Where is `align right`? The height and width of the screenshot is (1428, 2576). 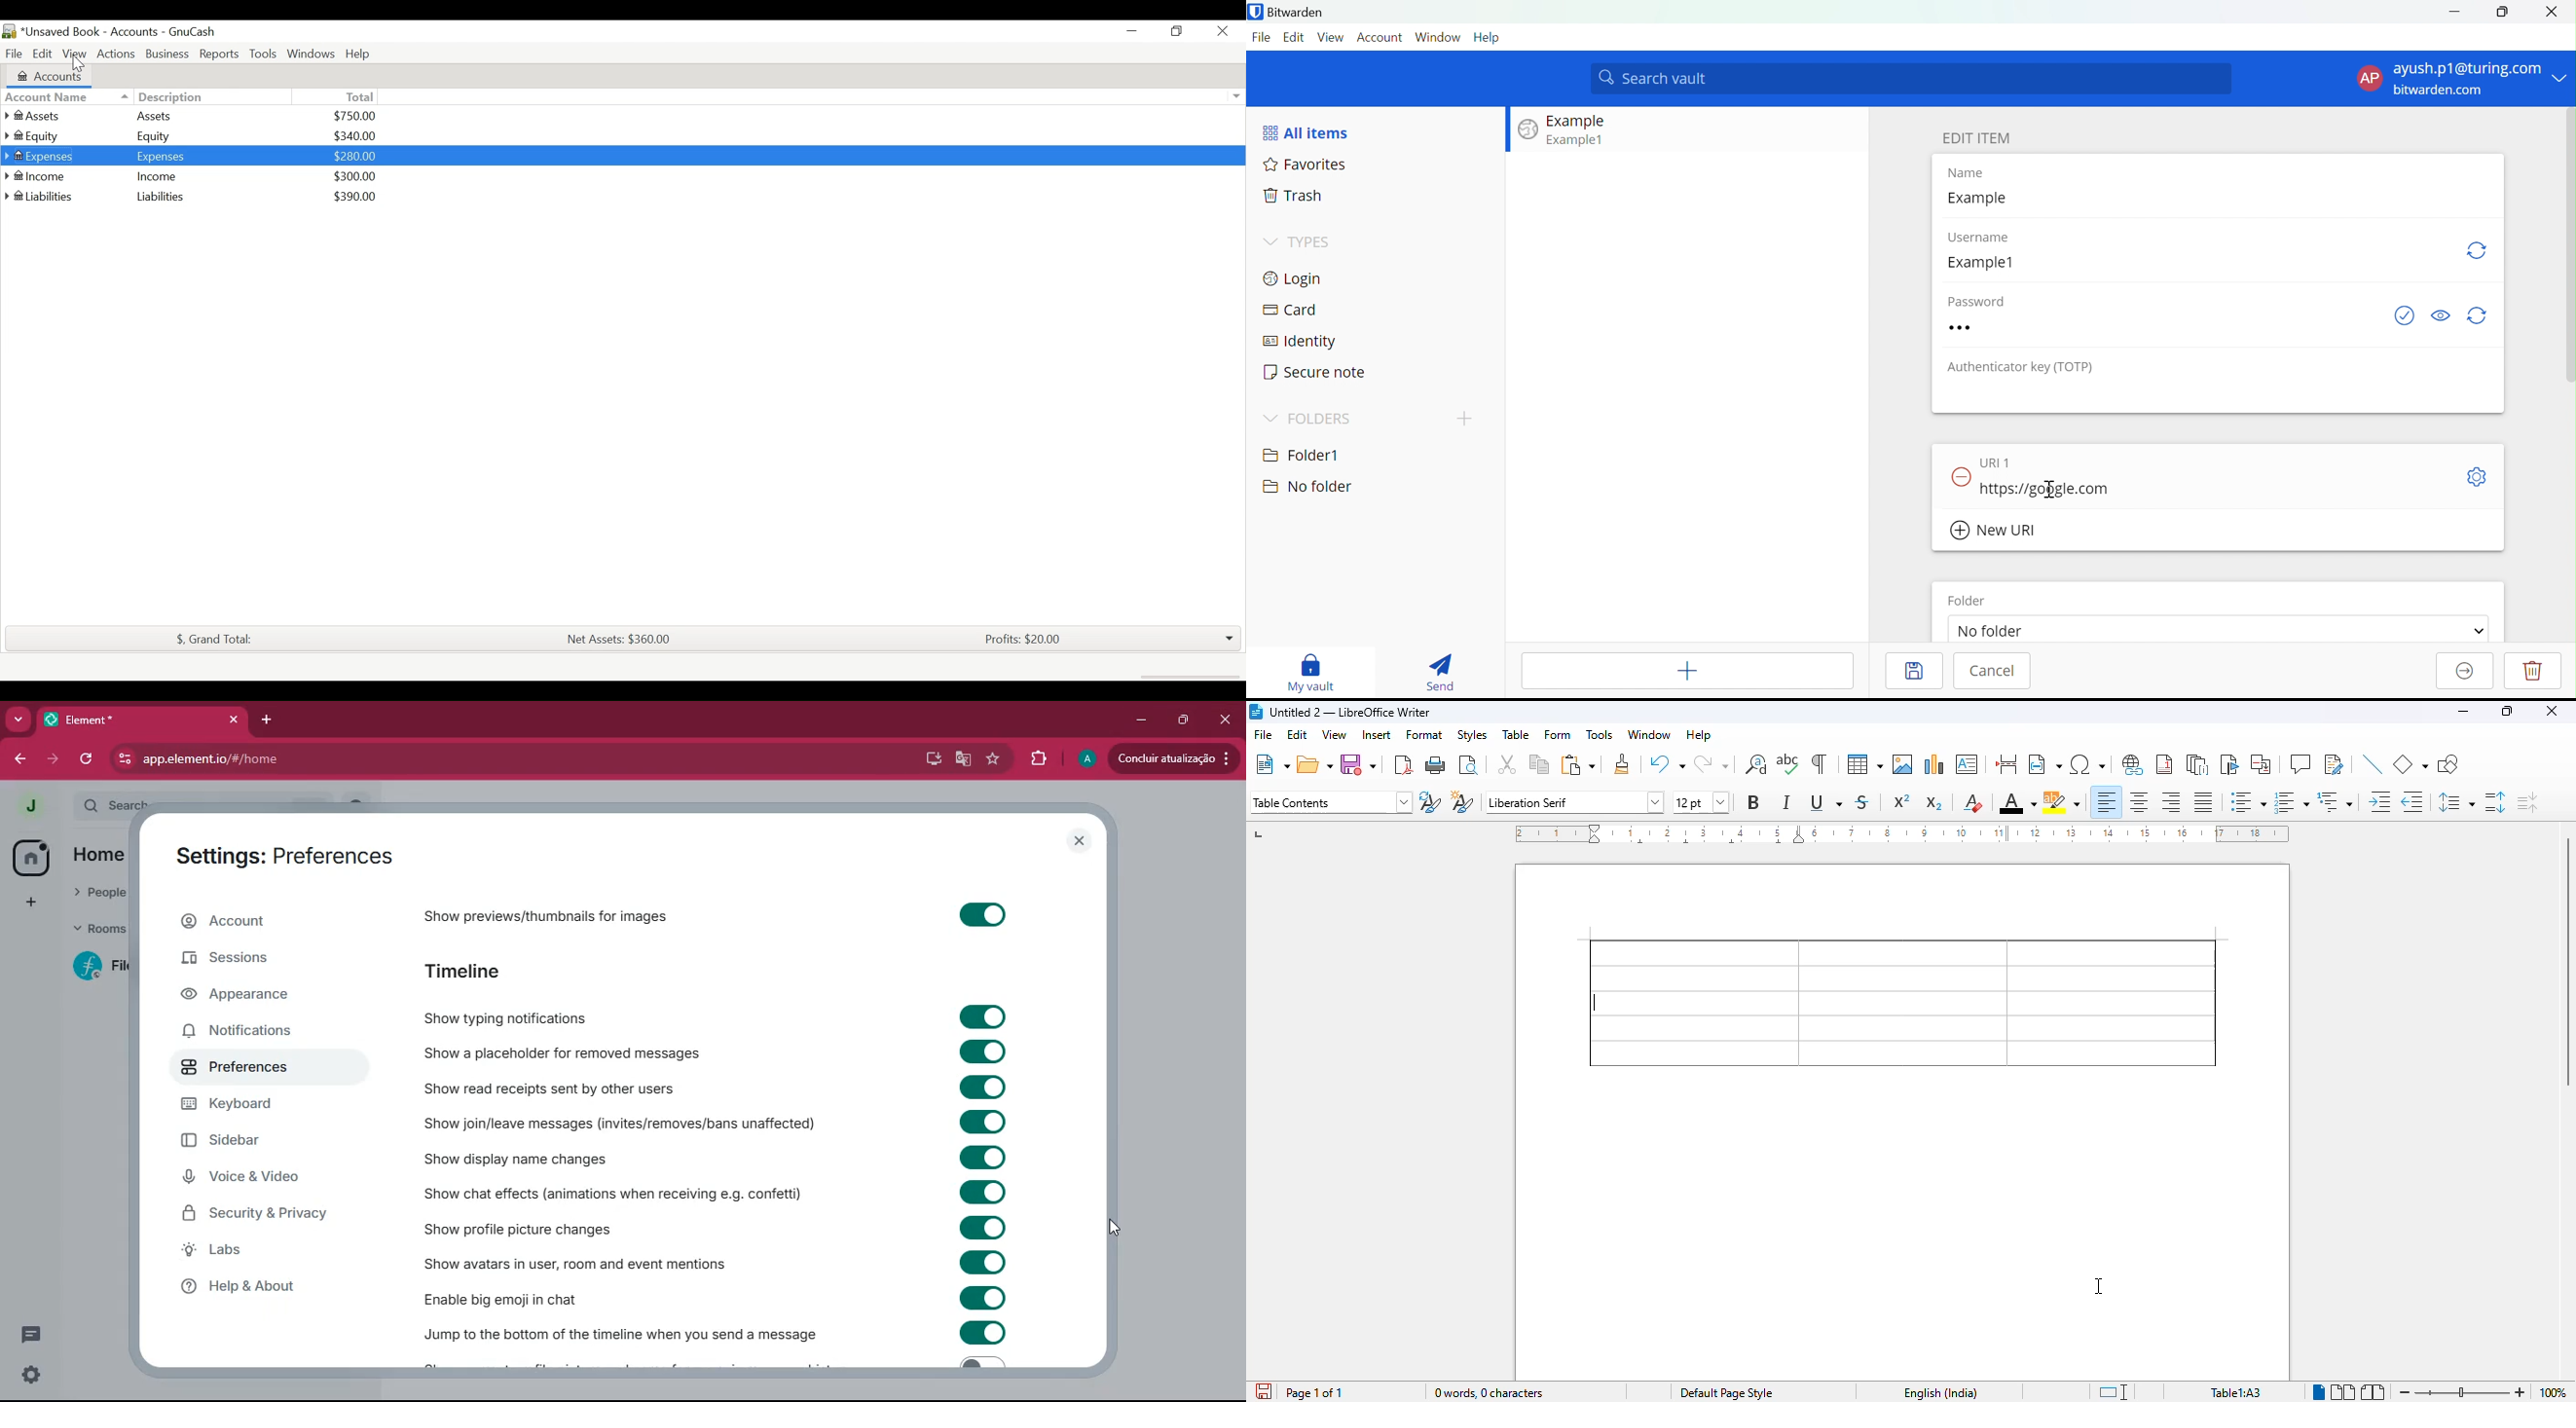
align right is located at coordinates (2170, 802).